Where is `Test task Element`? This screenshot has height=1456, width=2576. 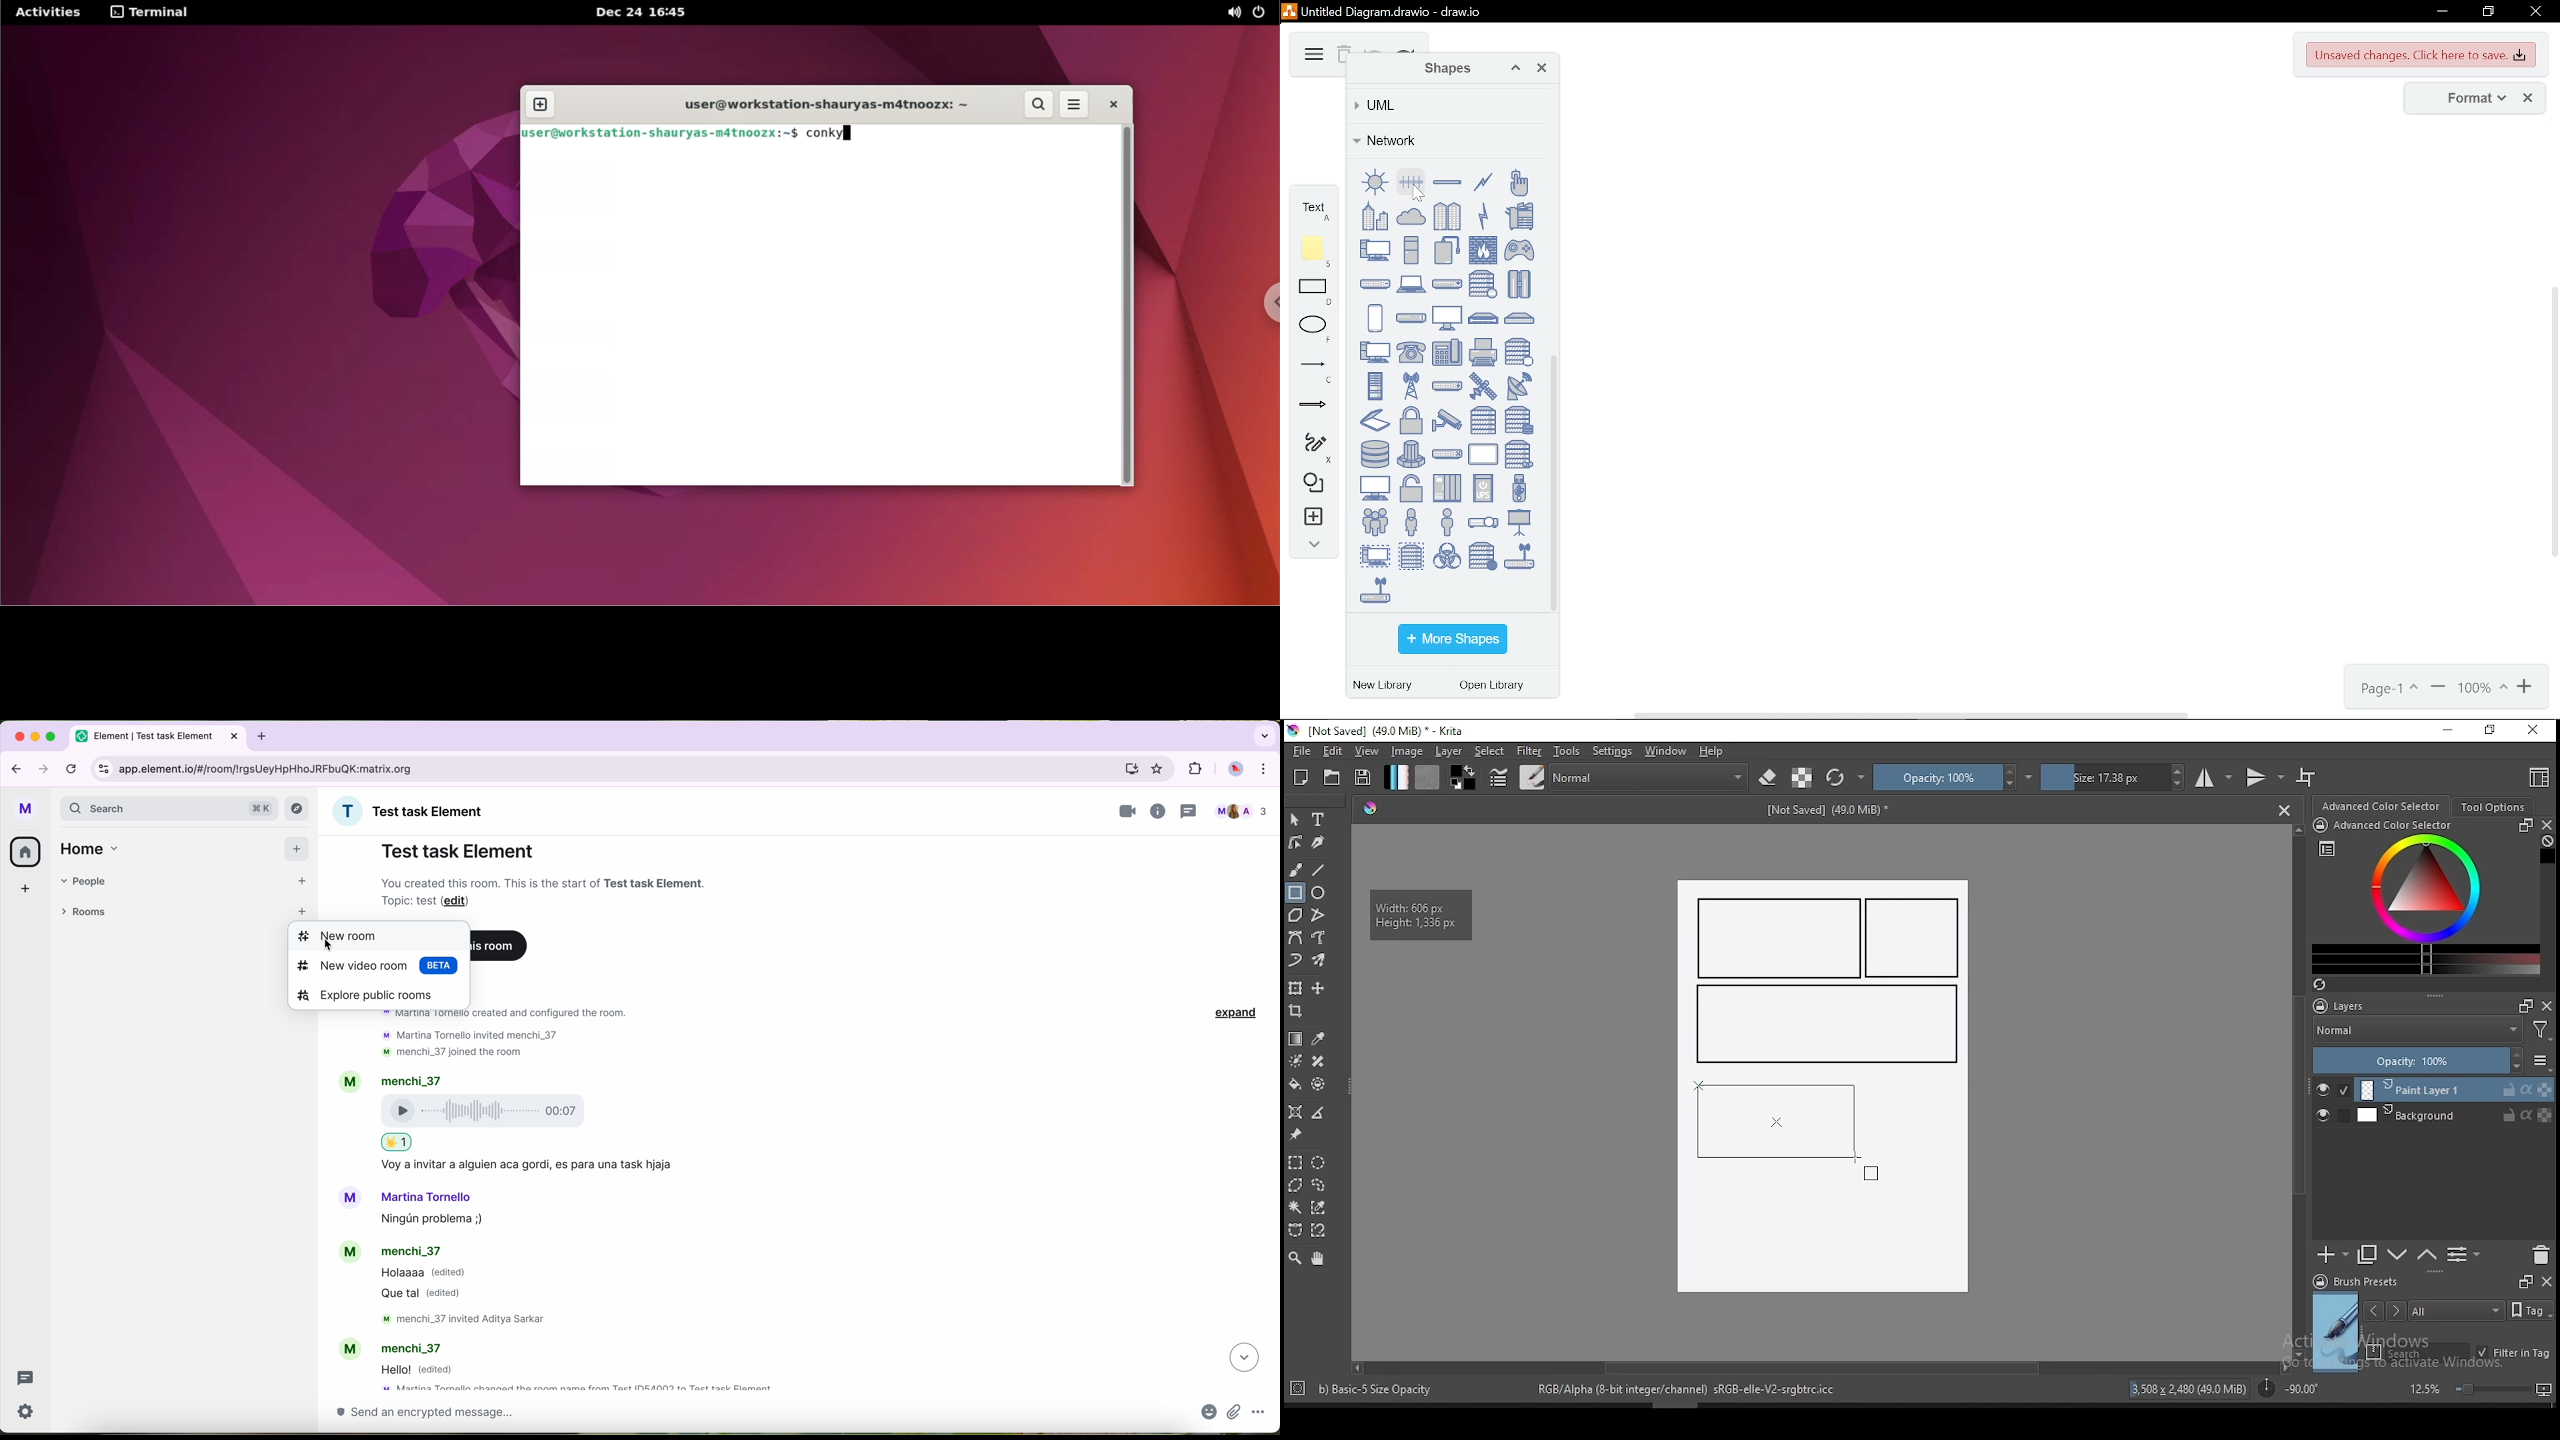
Test task Element is located at coordinates (457, 851).